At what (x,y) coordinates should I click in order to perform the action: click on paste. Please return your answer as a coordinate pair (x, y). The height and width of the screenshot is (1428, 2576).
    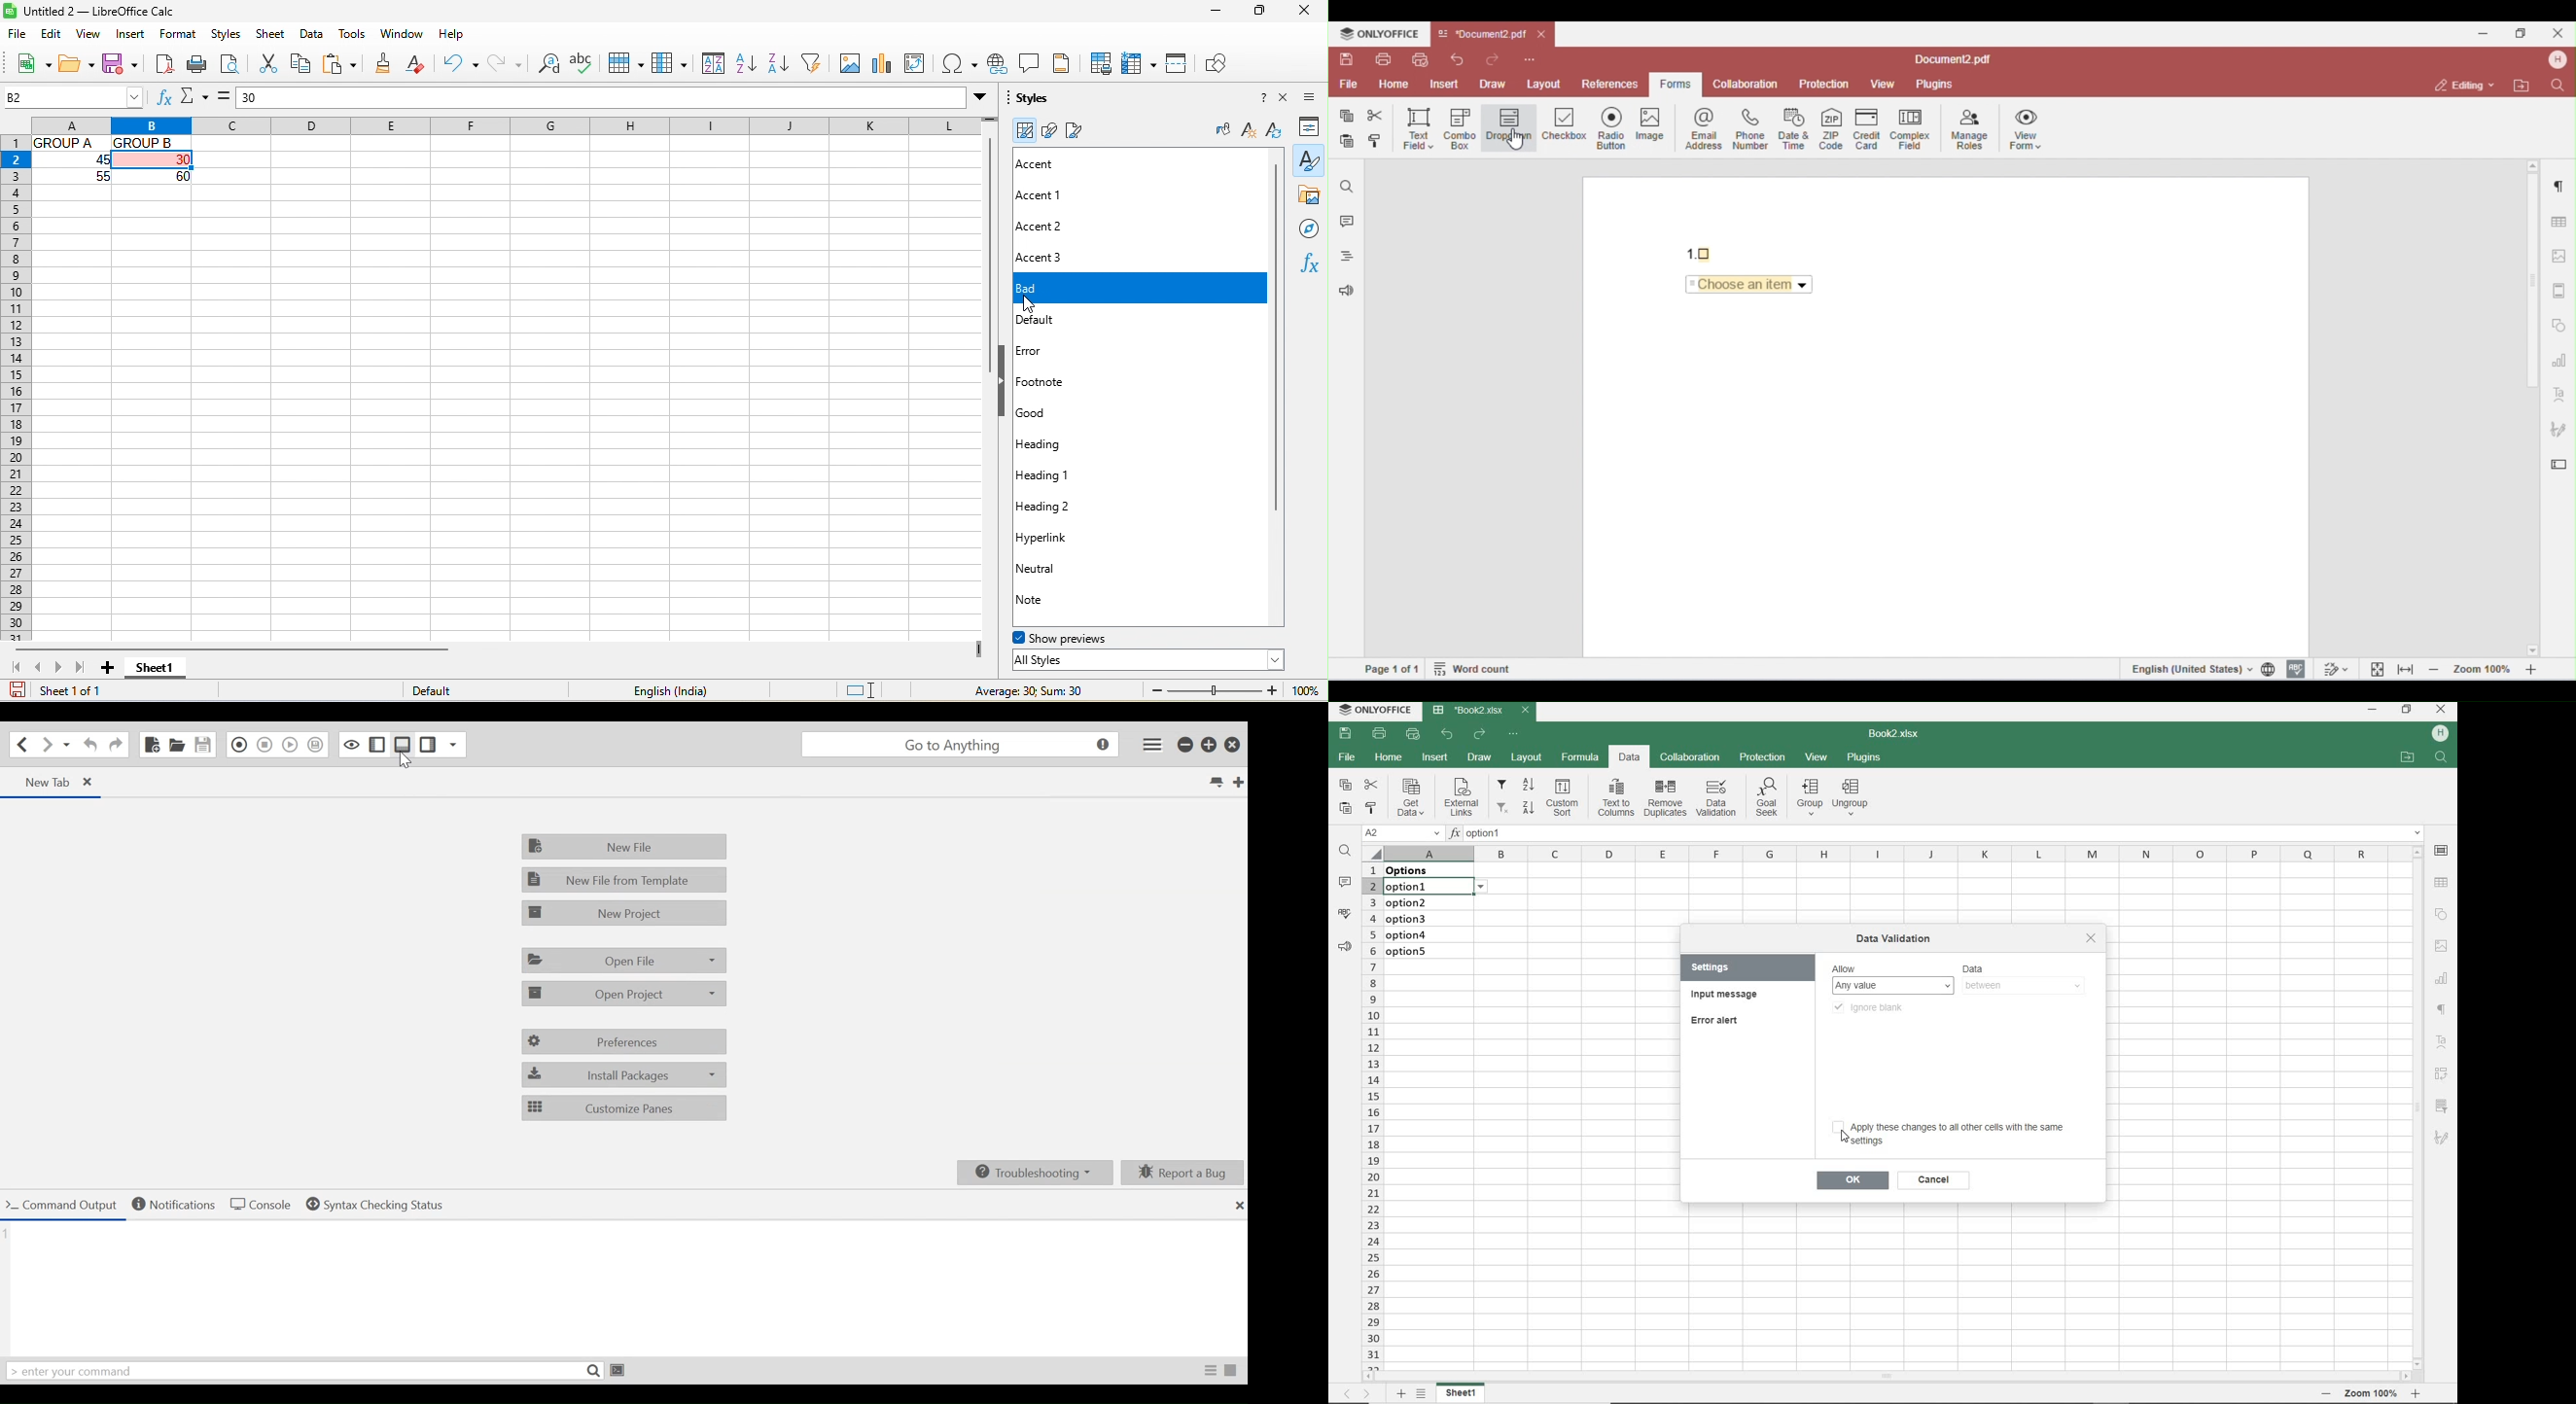
    Looking at the image, I should click on (343, 65).